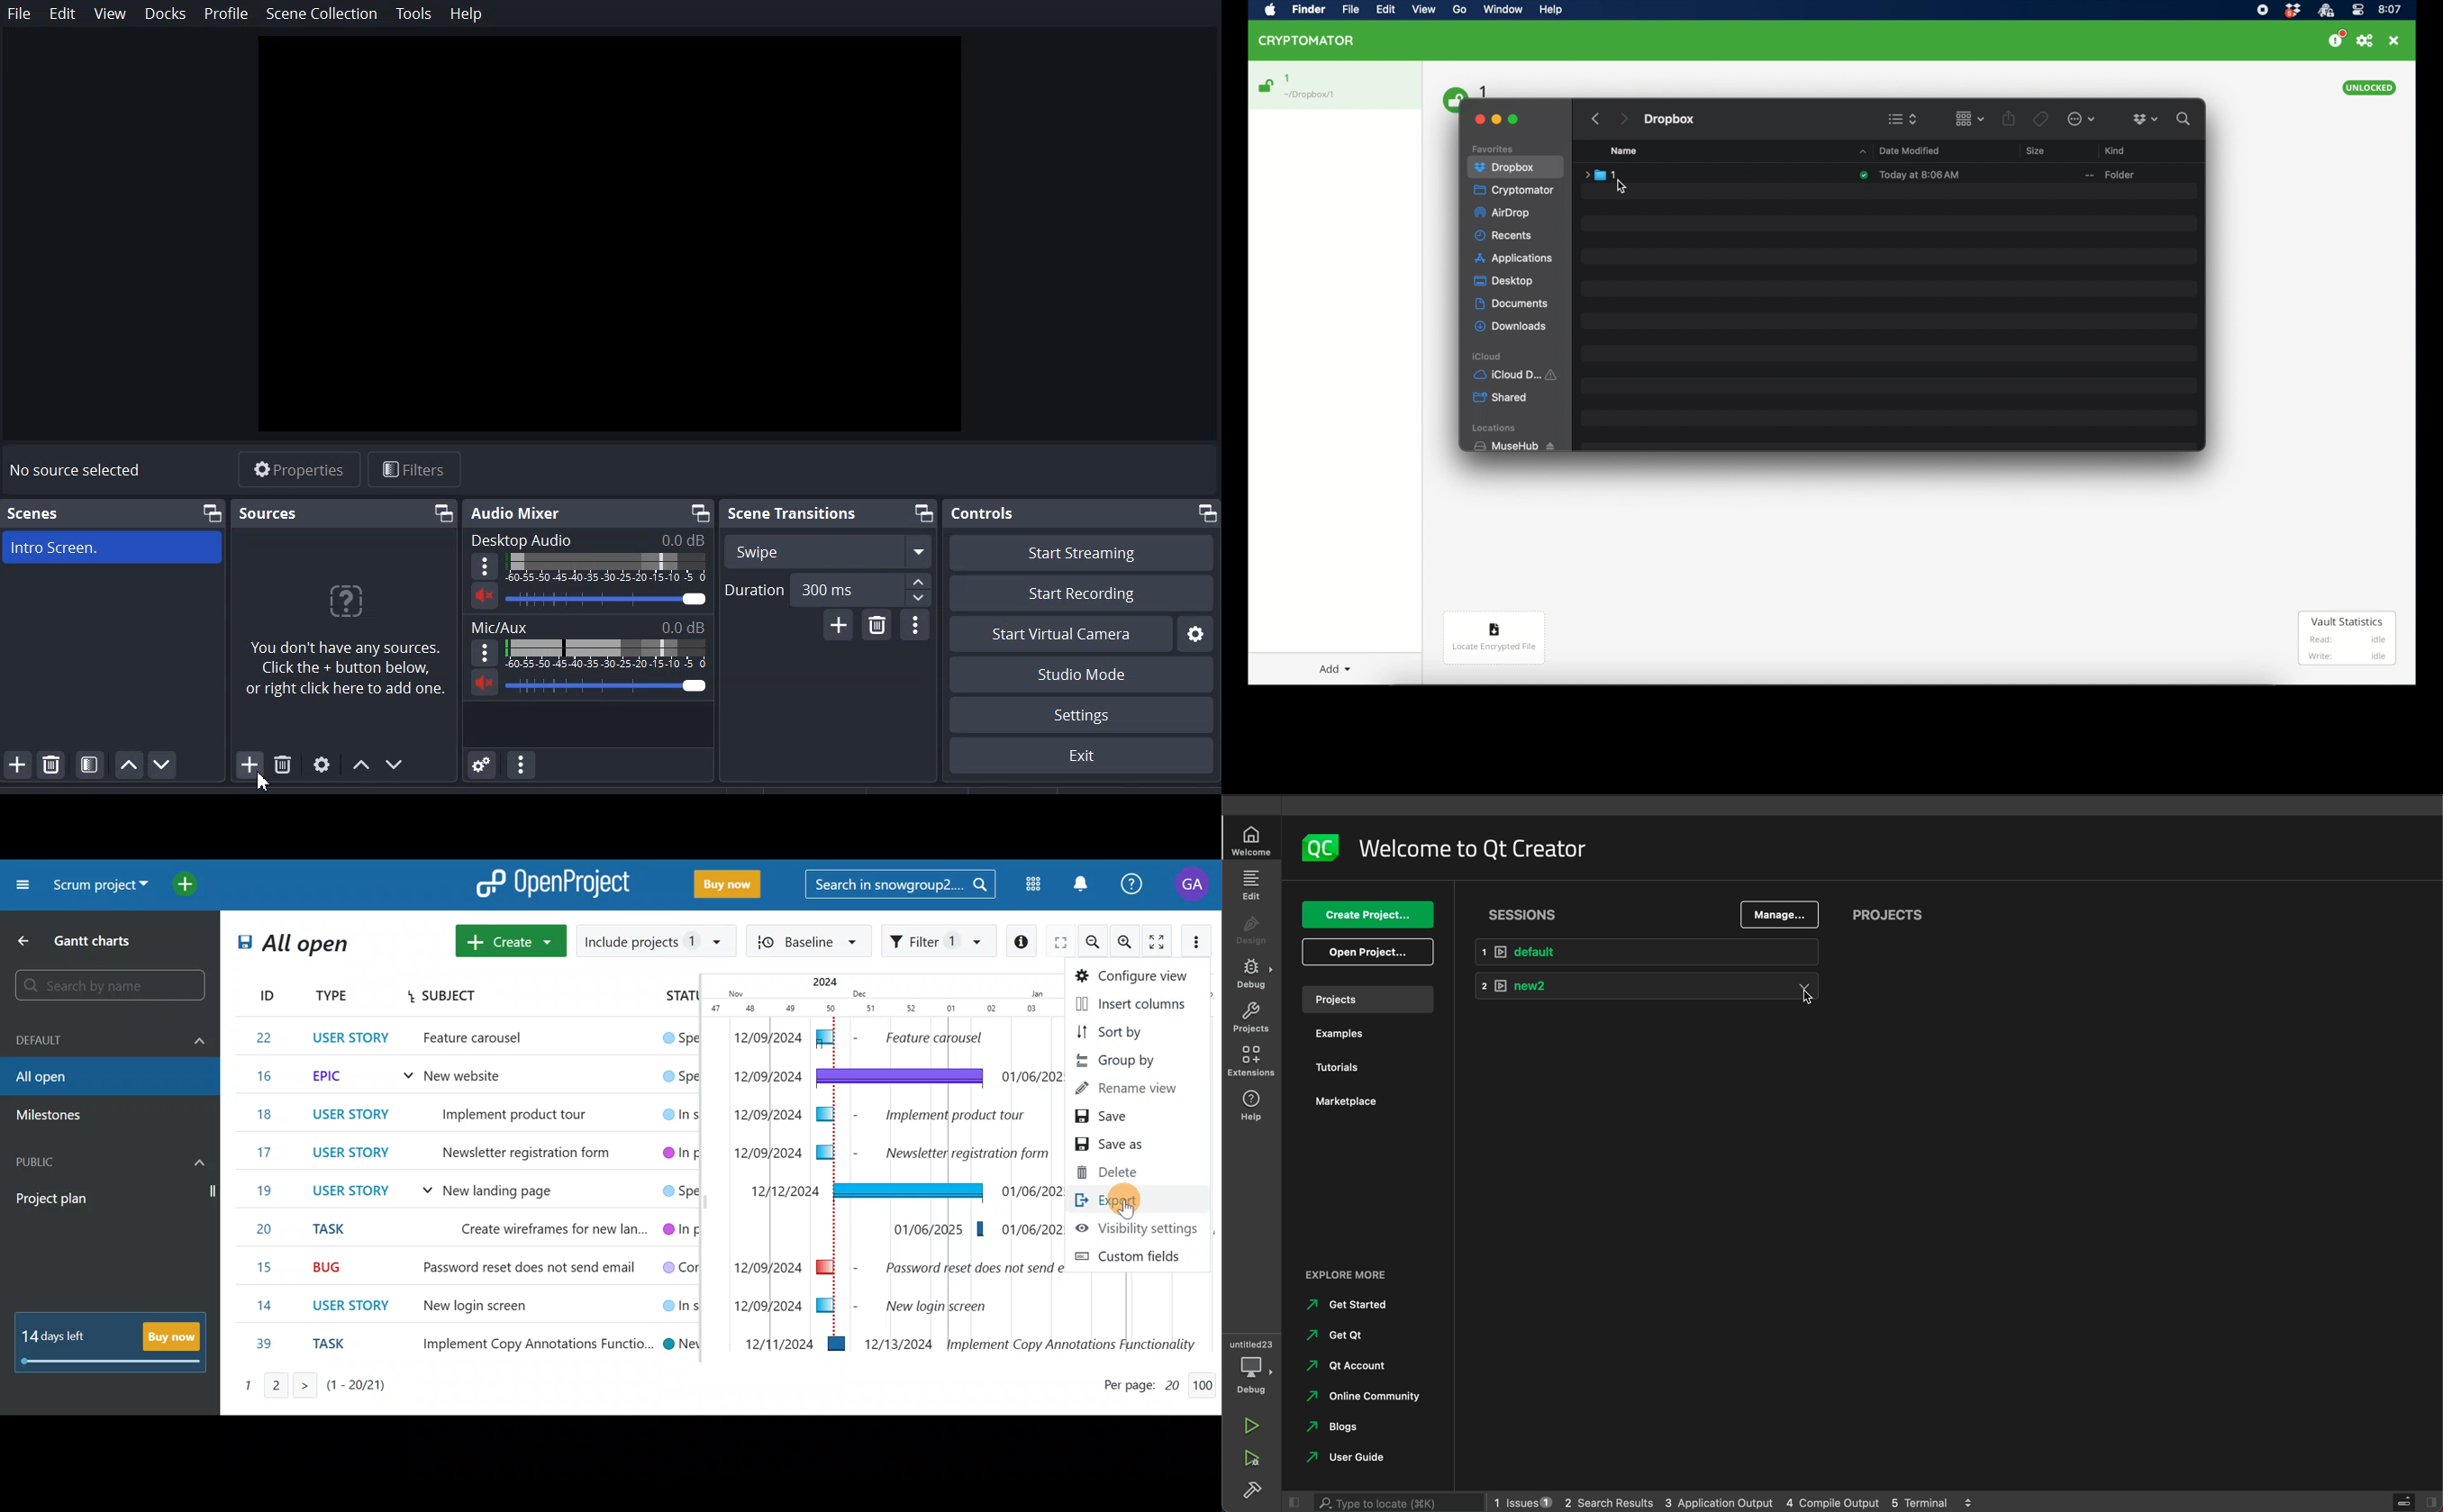 Image resolution: width=2464 pixels, height=1512 pixels. Describe the element at coordinates (1365, 998) in the screenshot. I see `project` at that location.